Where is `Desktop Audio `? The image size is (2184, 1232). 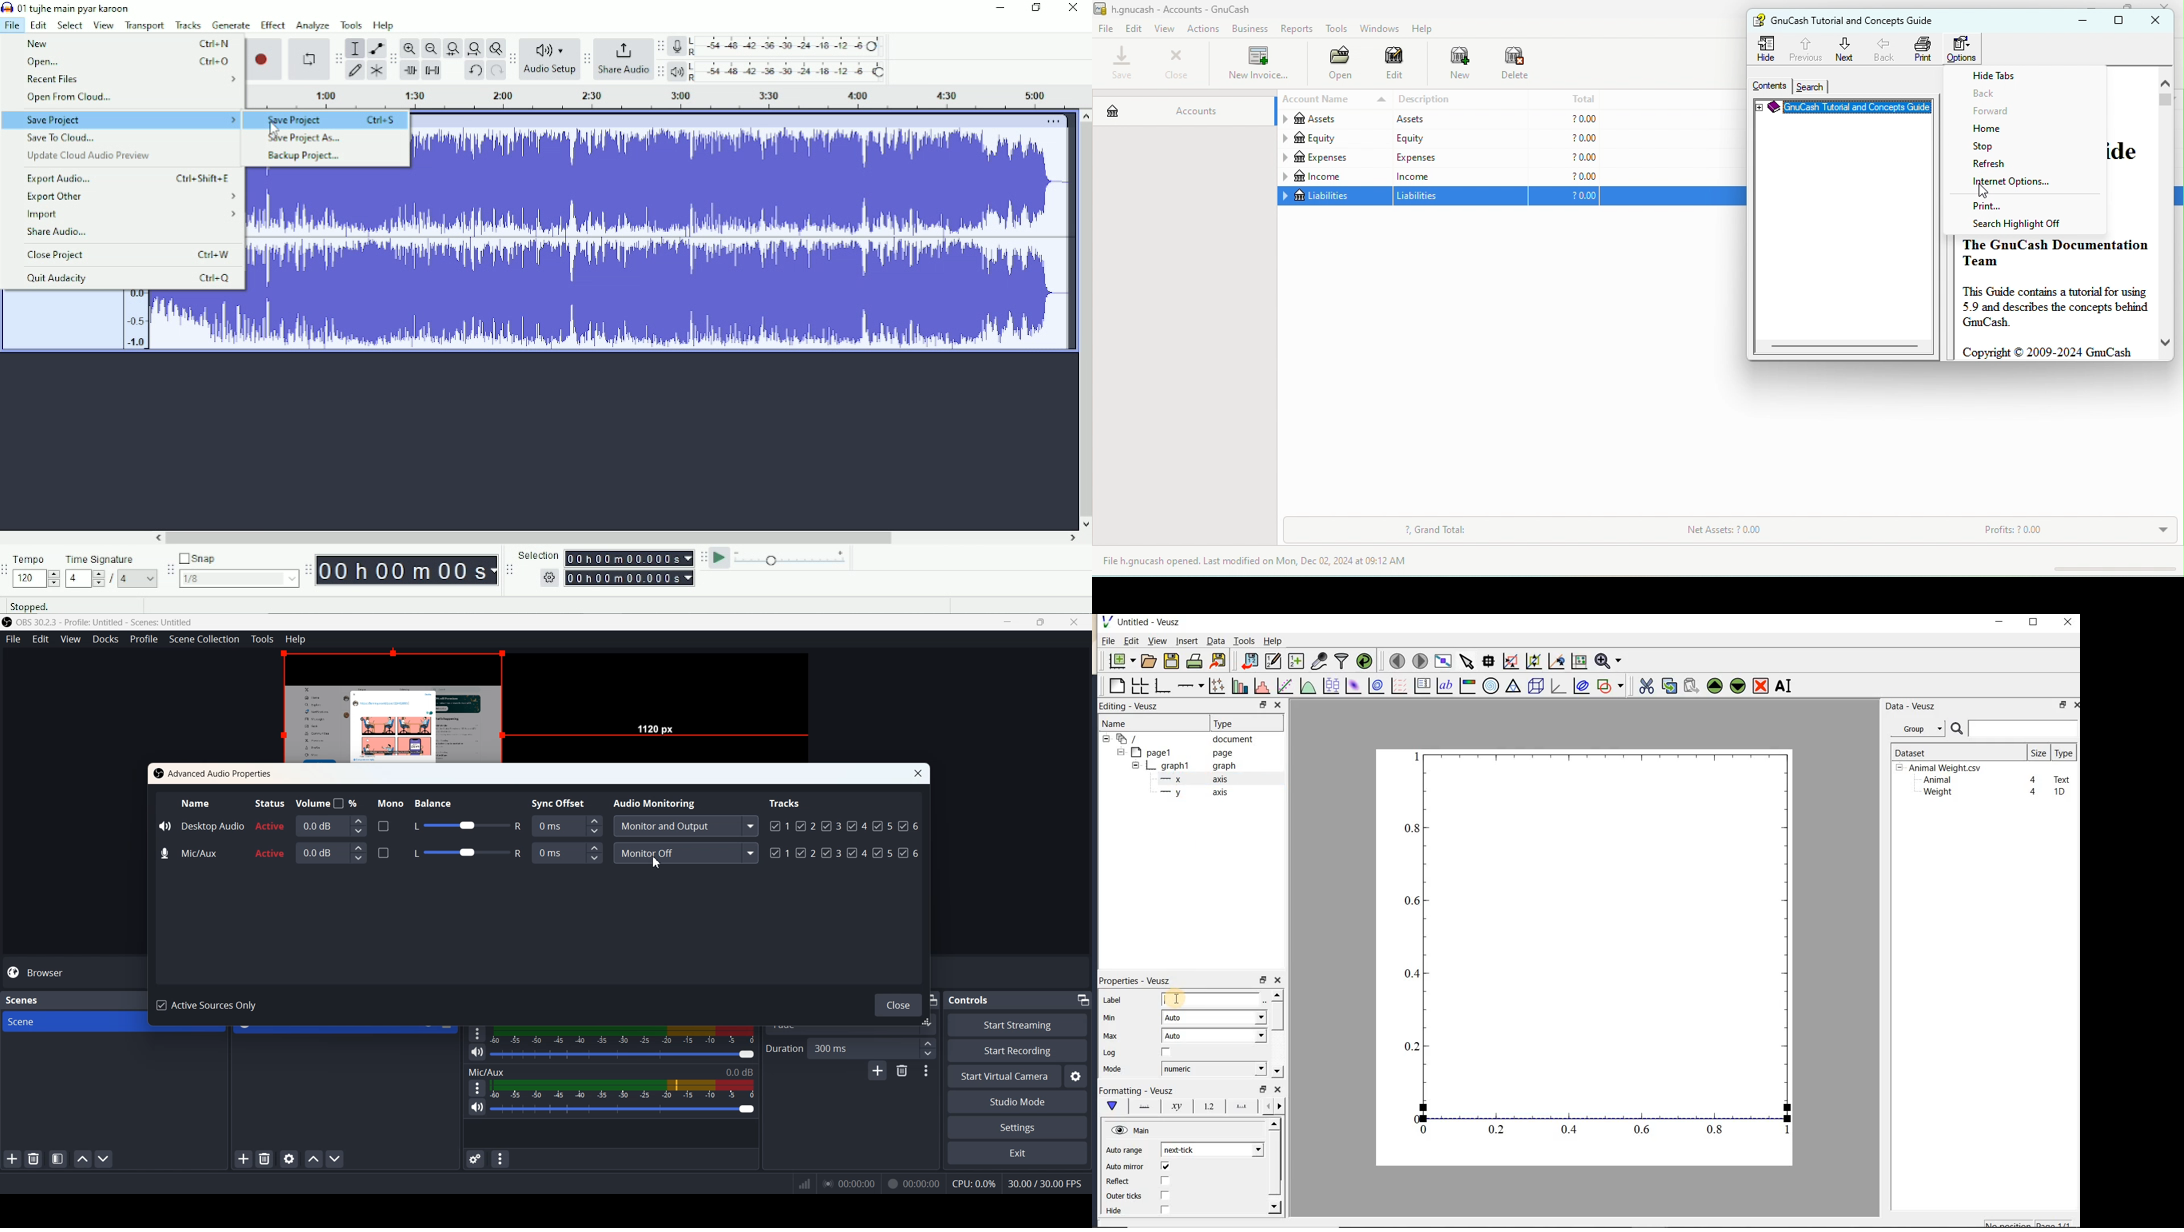 Desktop Audio  is located at coordinates (201, 825).